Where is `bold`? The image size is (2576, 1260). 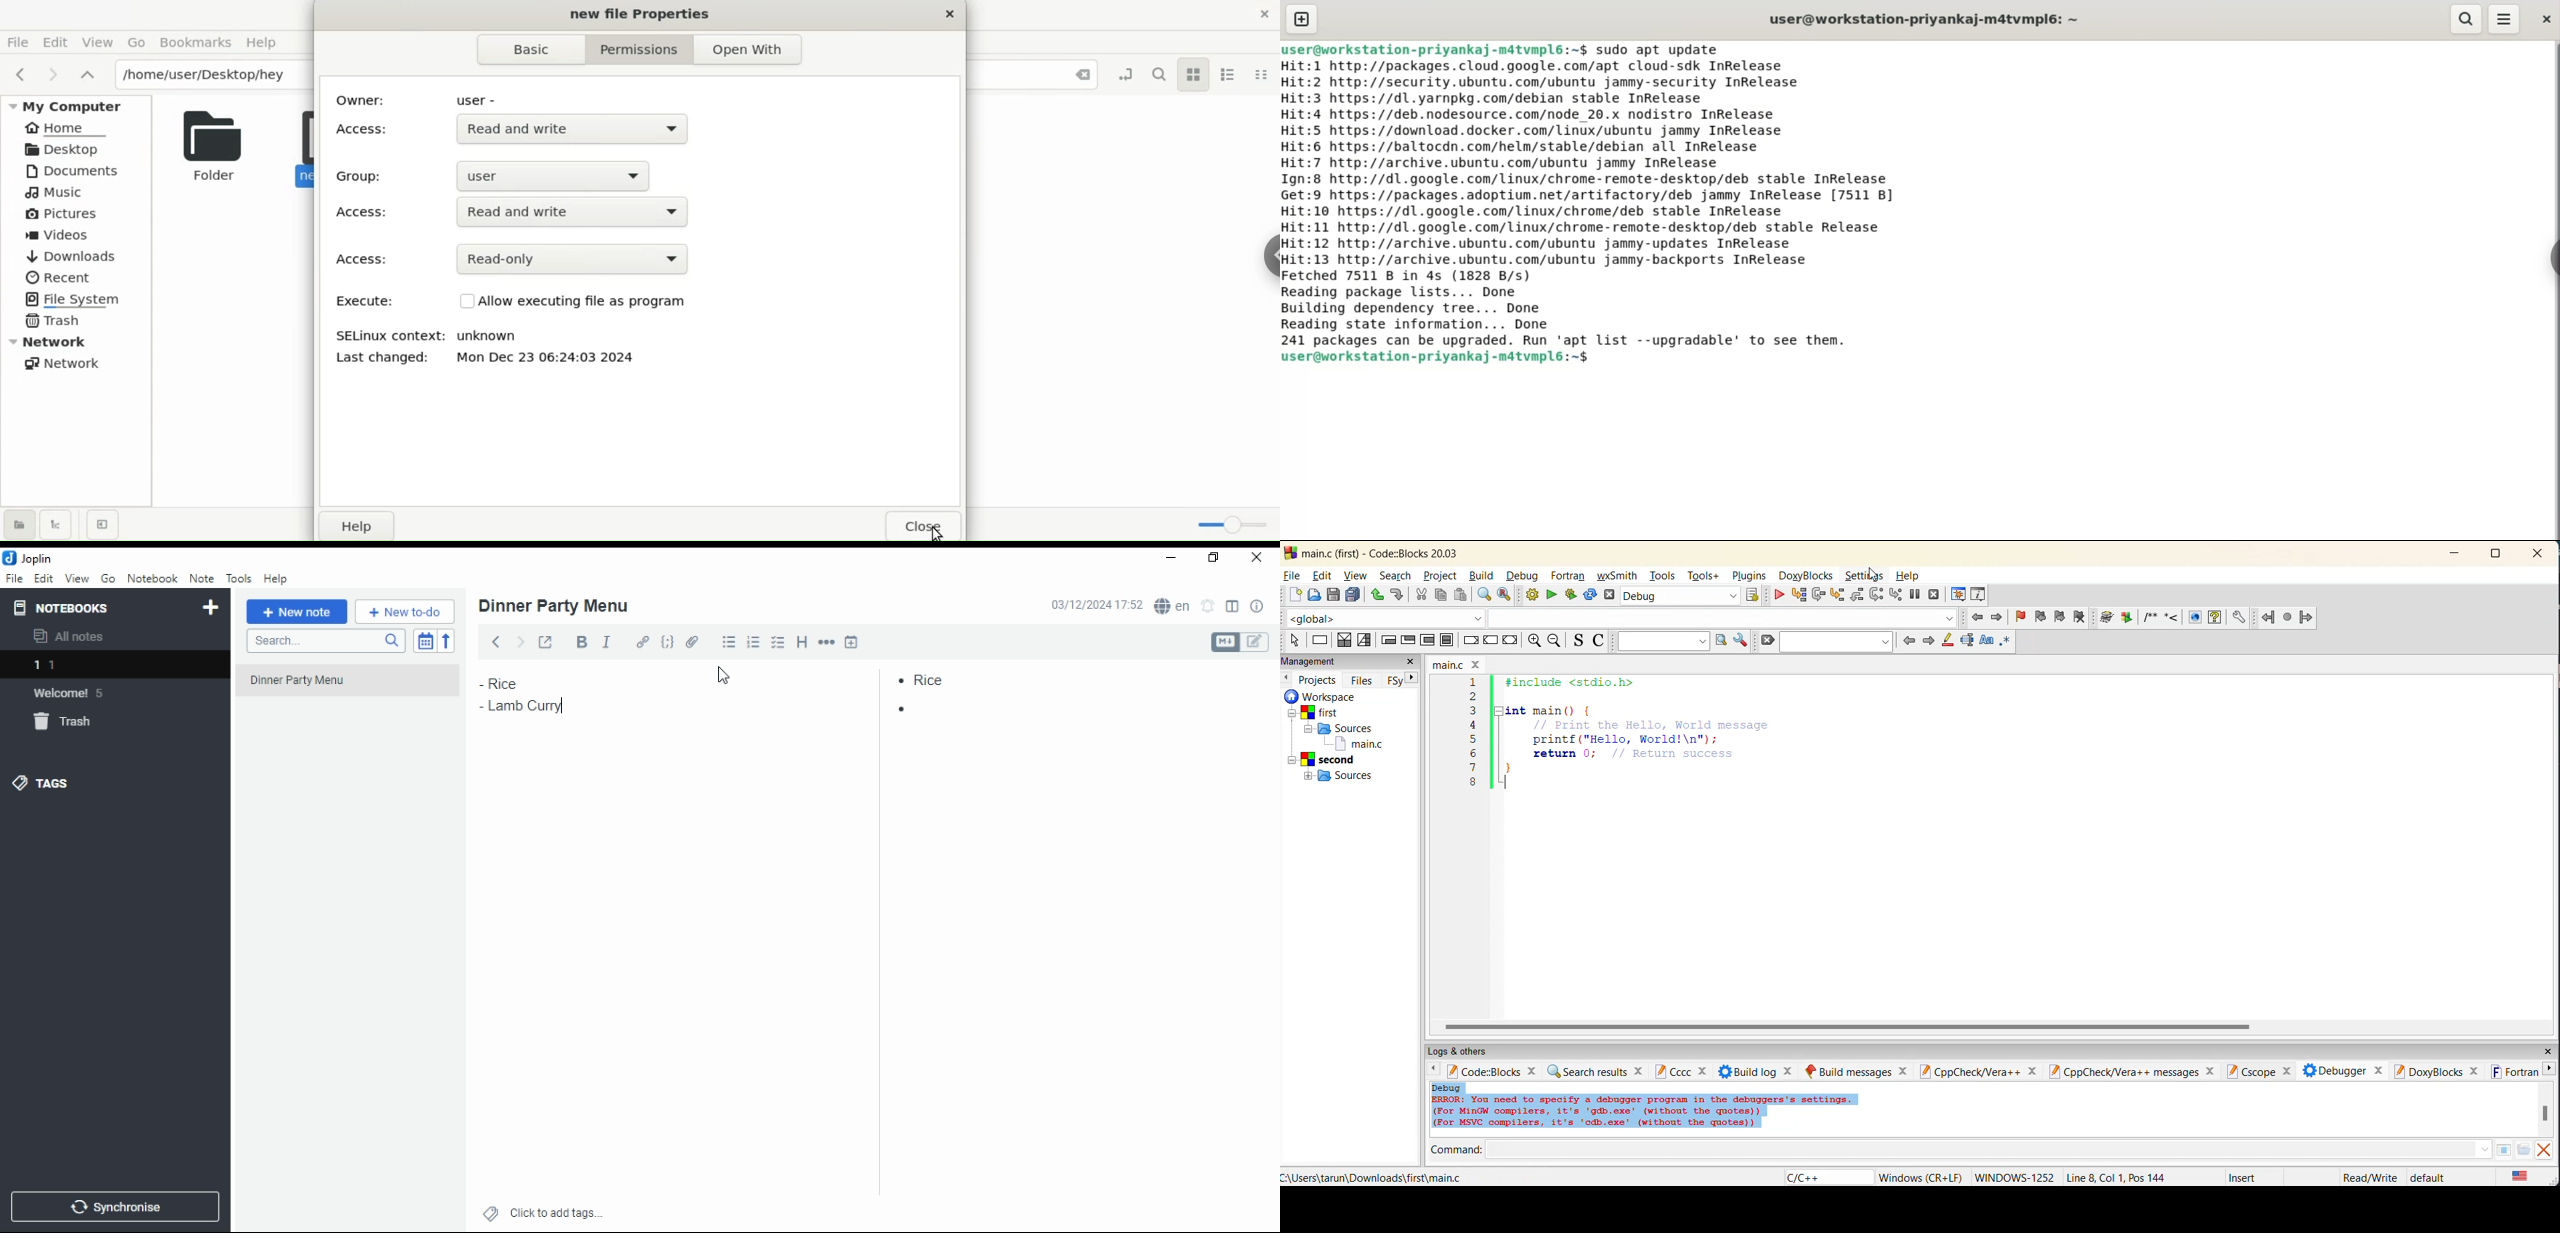
bold is located at coordinates (578, 642).